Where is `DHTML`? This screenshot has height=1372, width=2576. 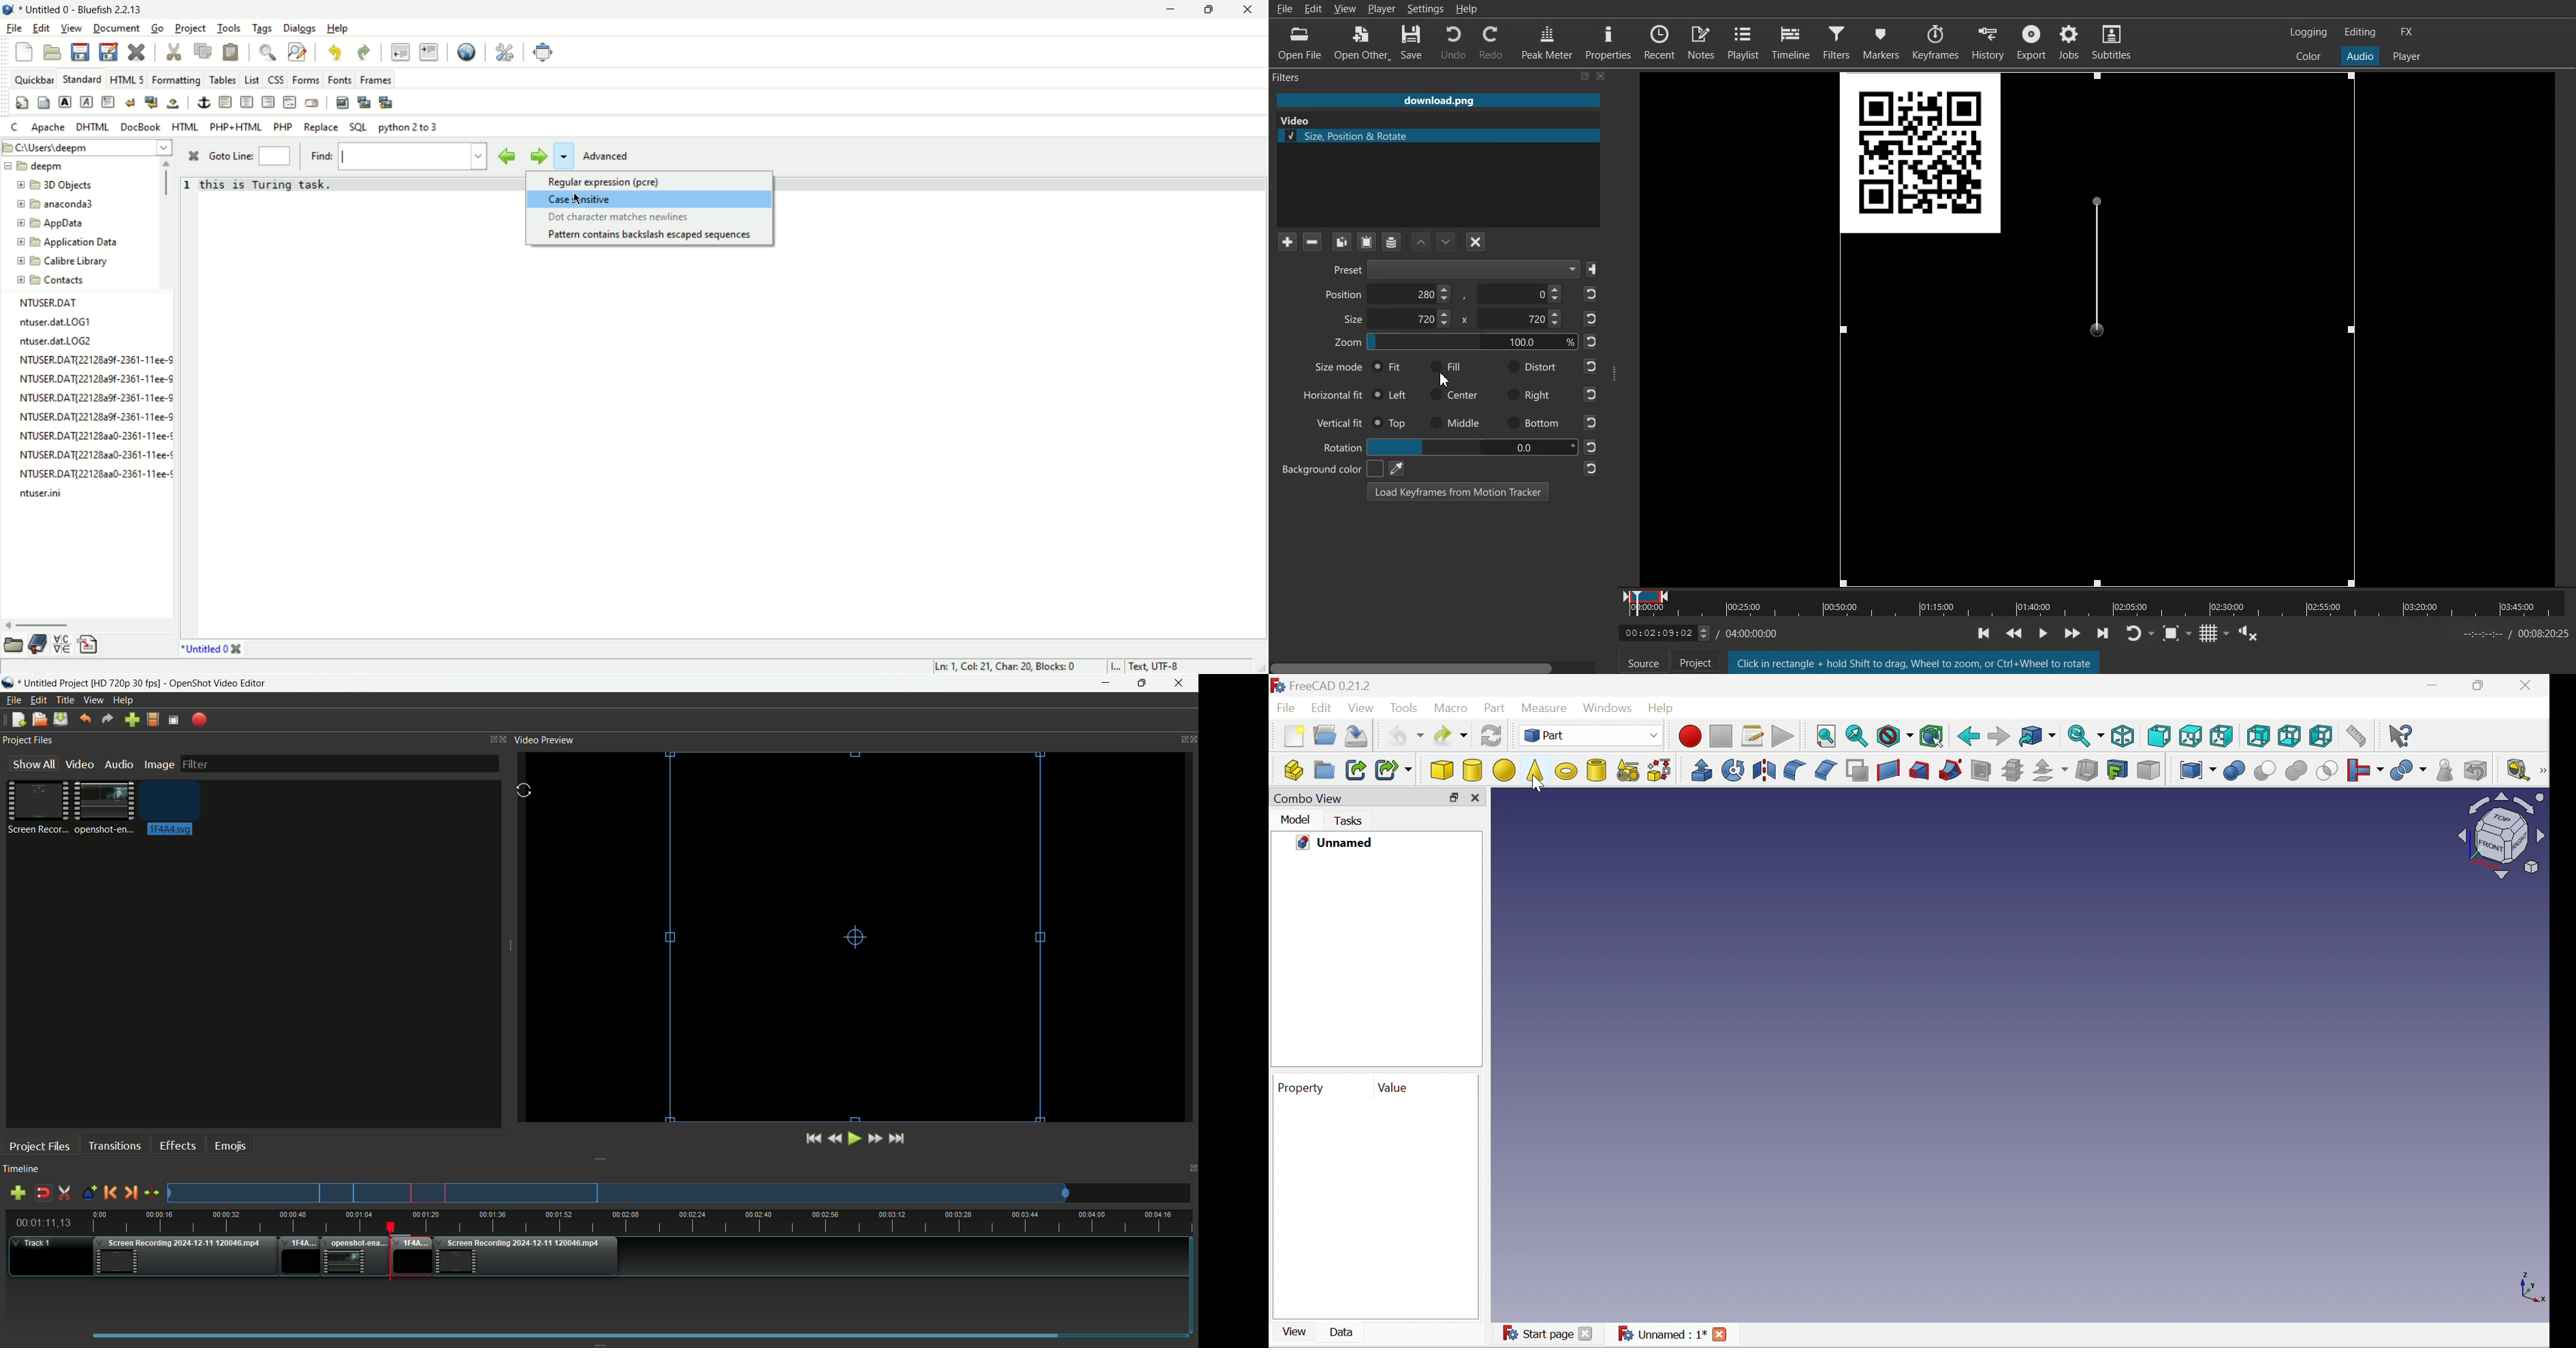 DHTML is located at coordinates (92, 127).